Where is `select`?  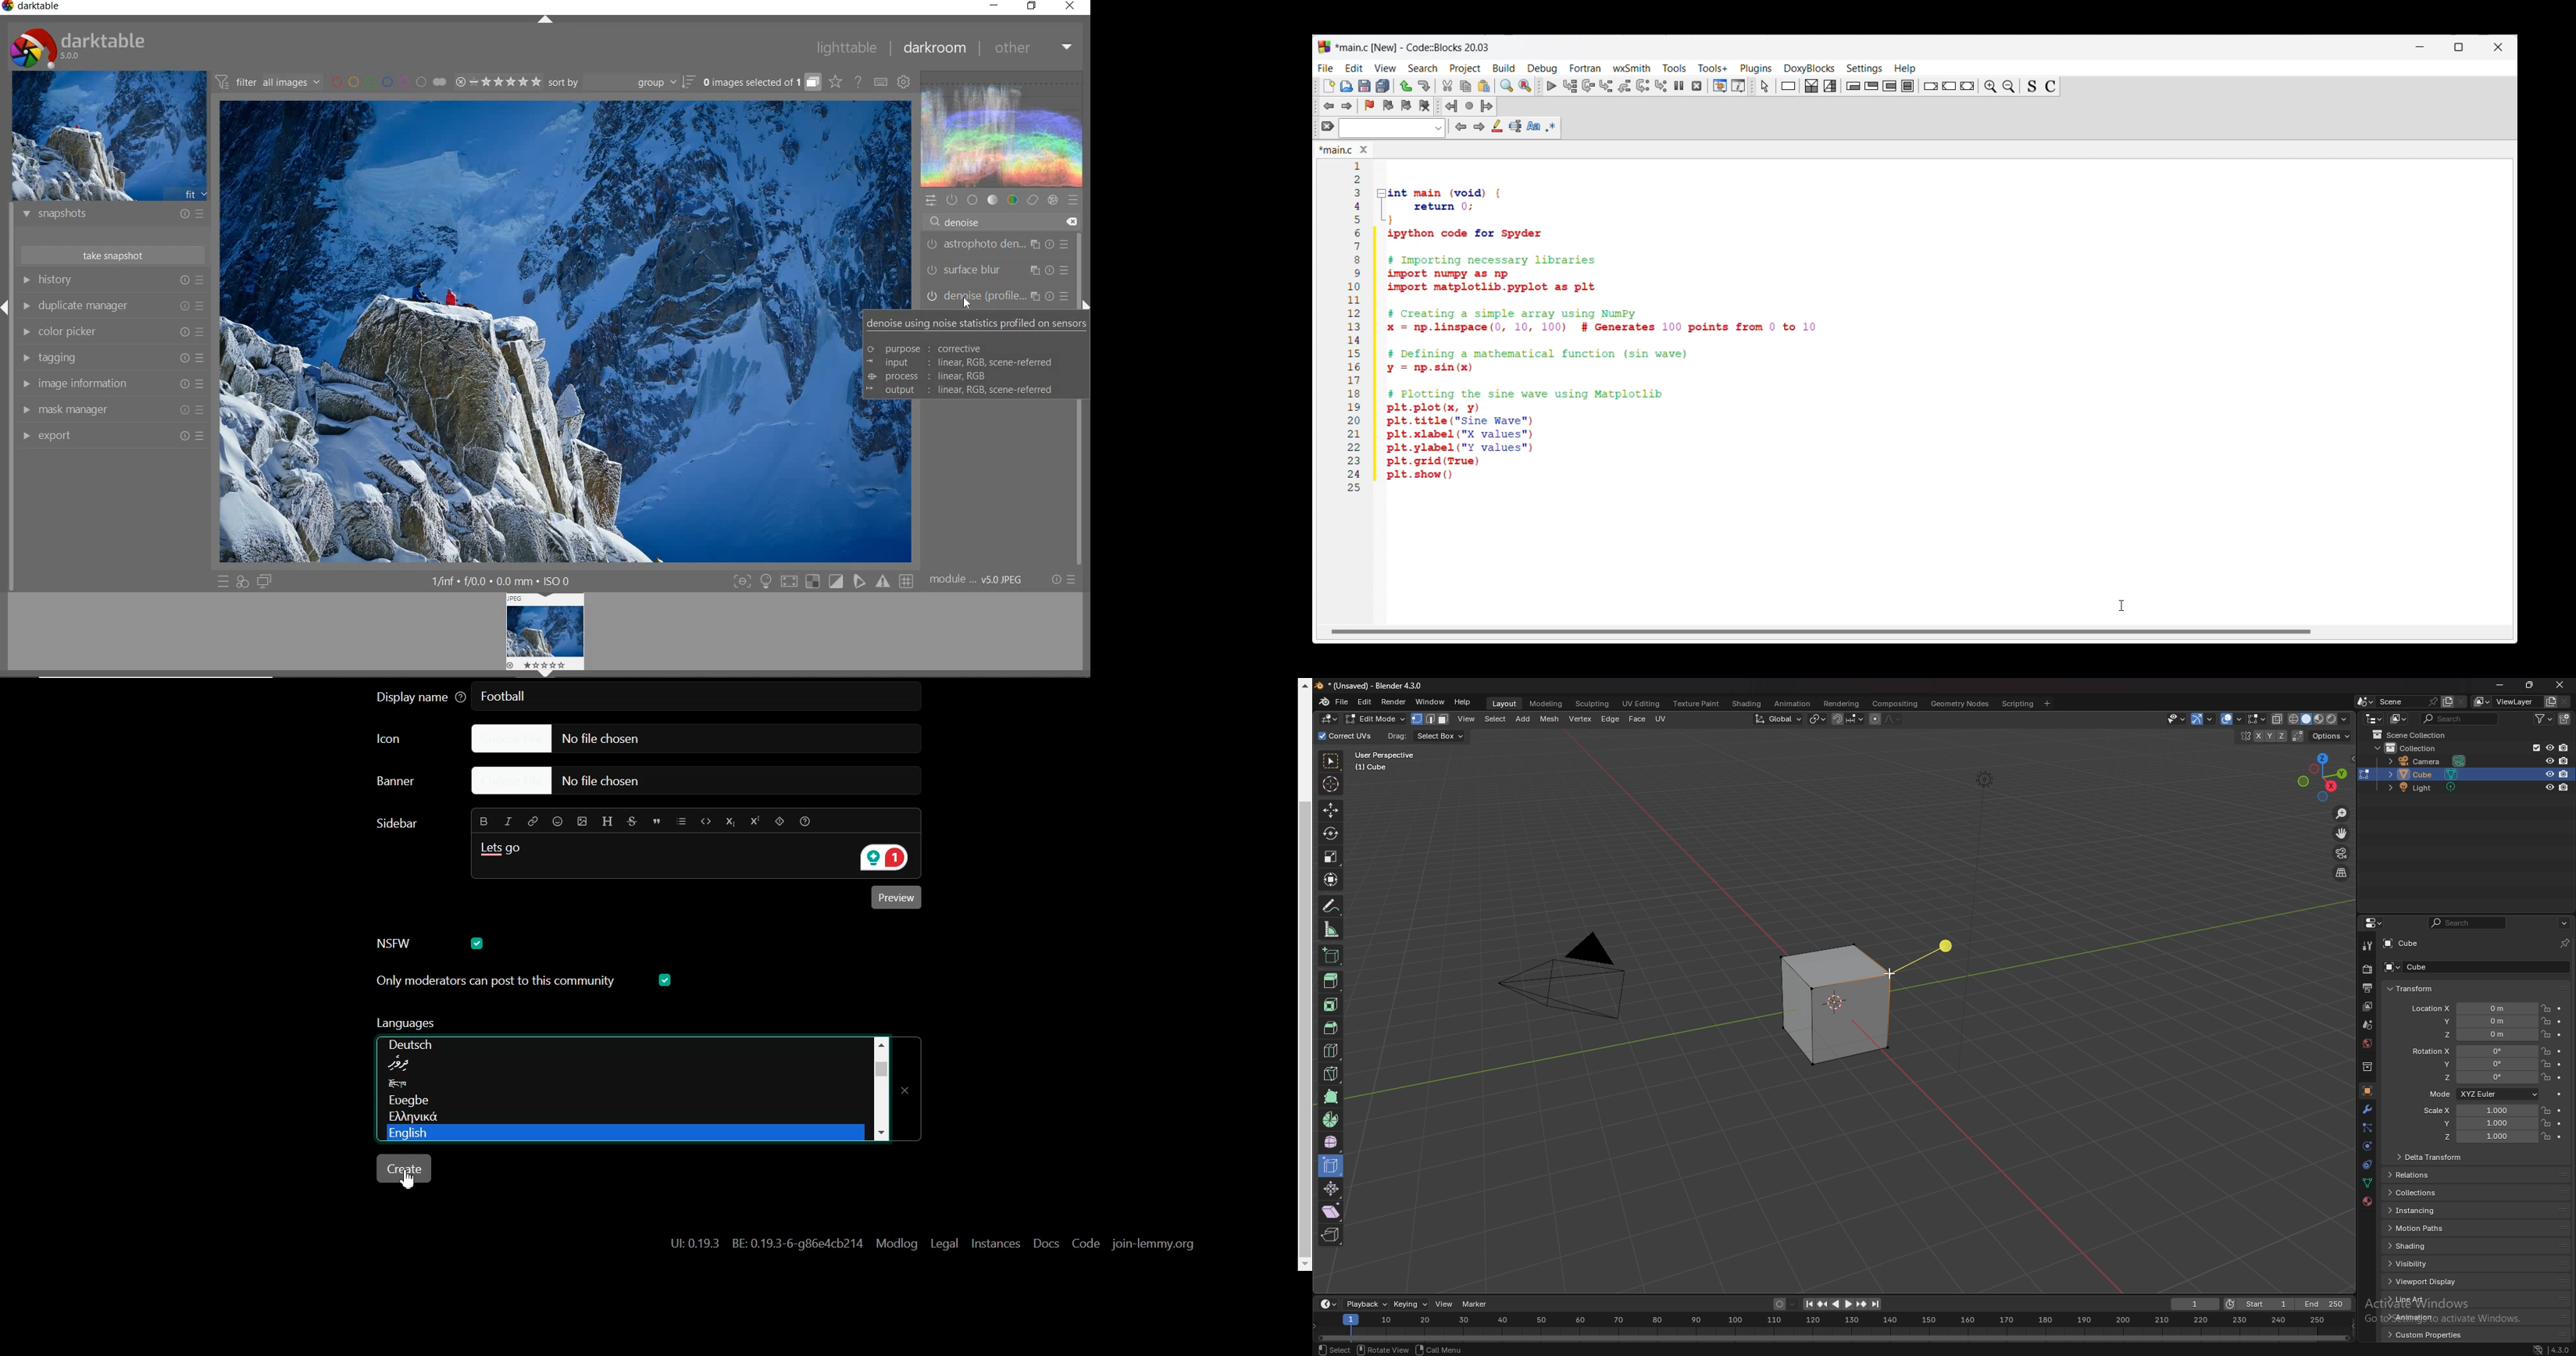
select is located at coordinates (1331, 762).